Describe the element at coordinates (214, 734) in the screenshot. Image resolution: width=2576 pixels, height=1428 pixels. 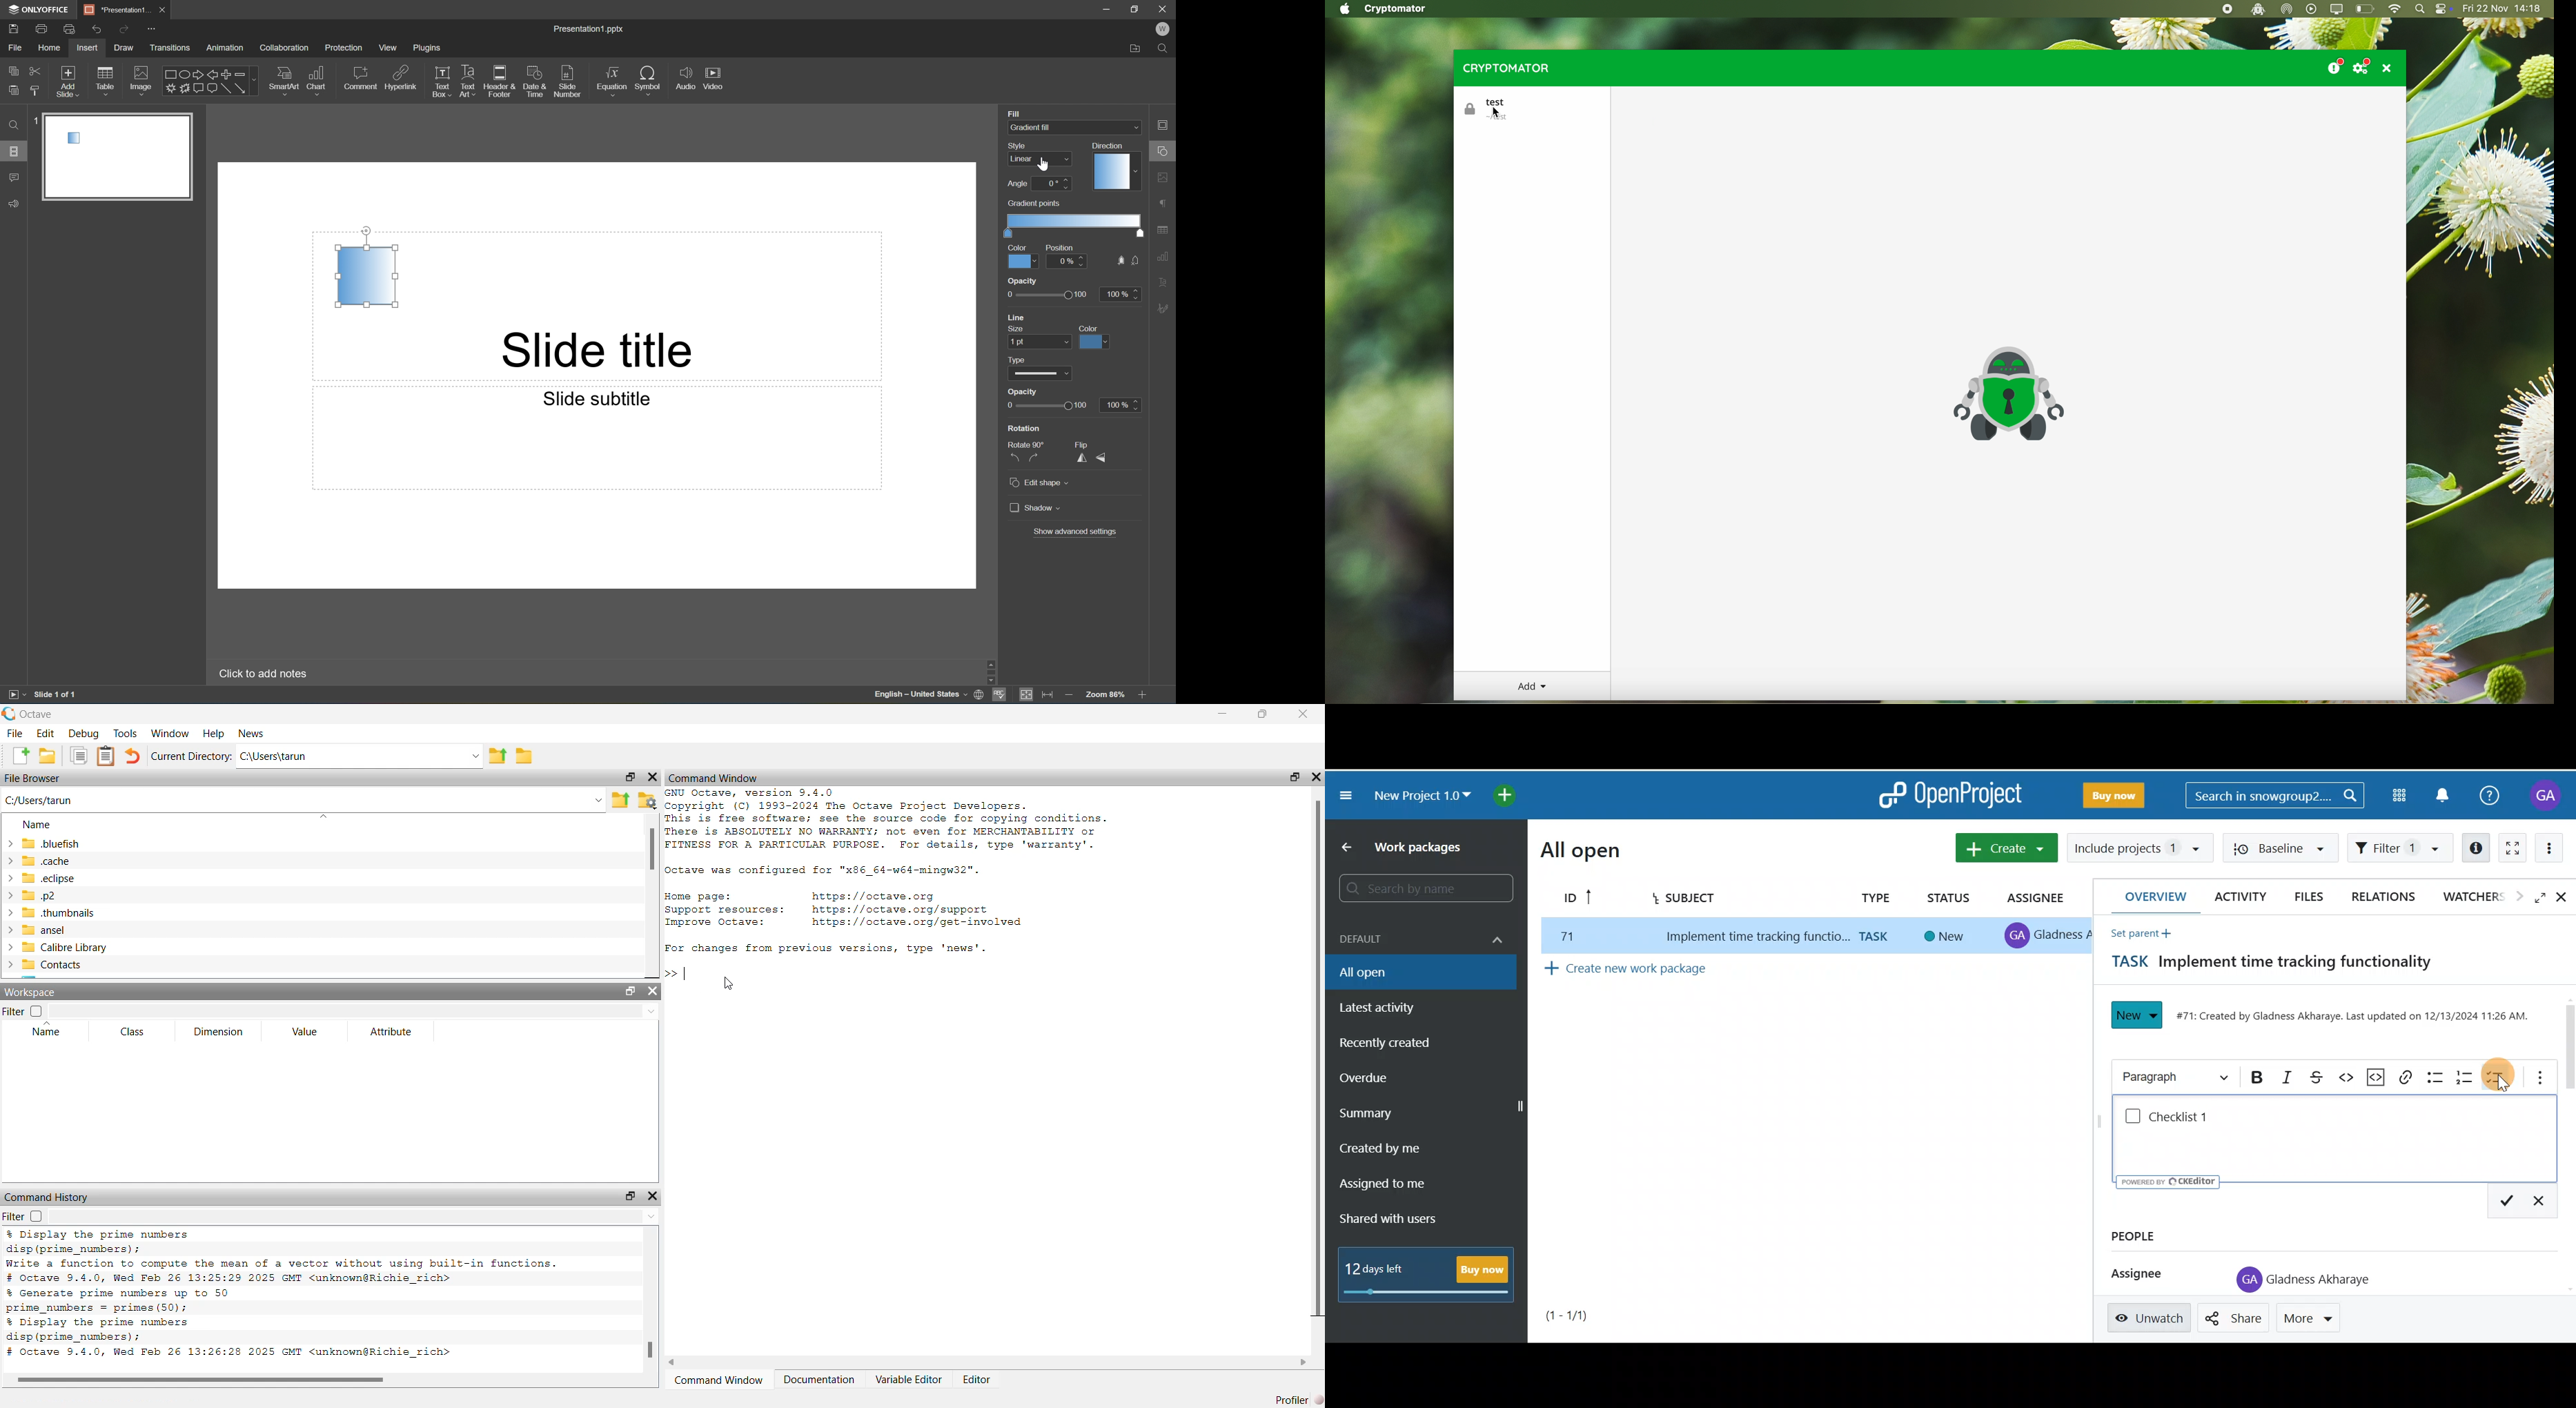
I see `Help` at that location.